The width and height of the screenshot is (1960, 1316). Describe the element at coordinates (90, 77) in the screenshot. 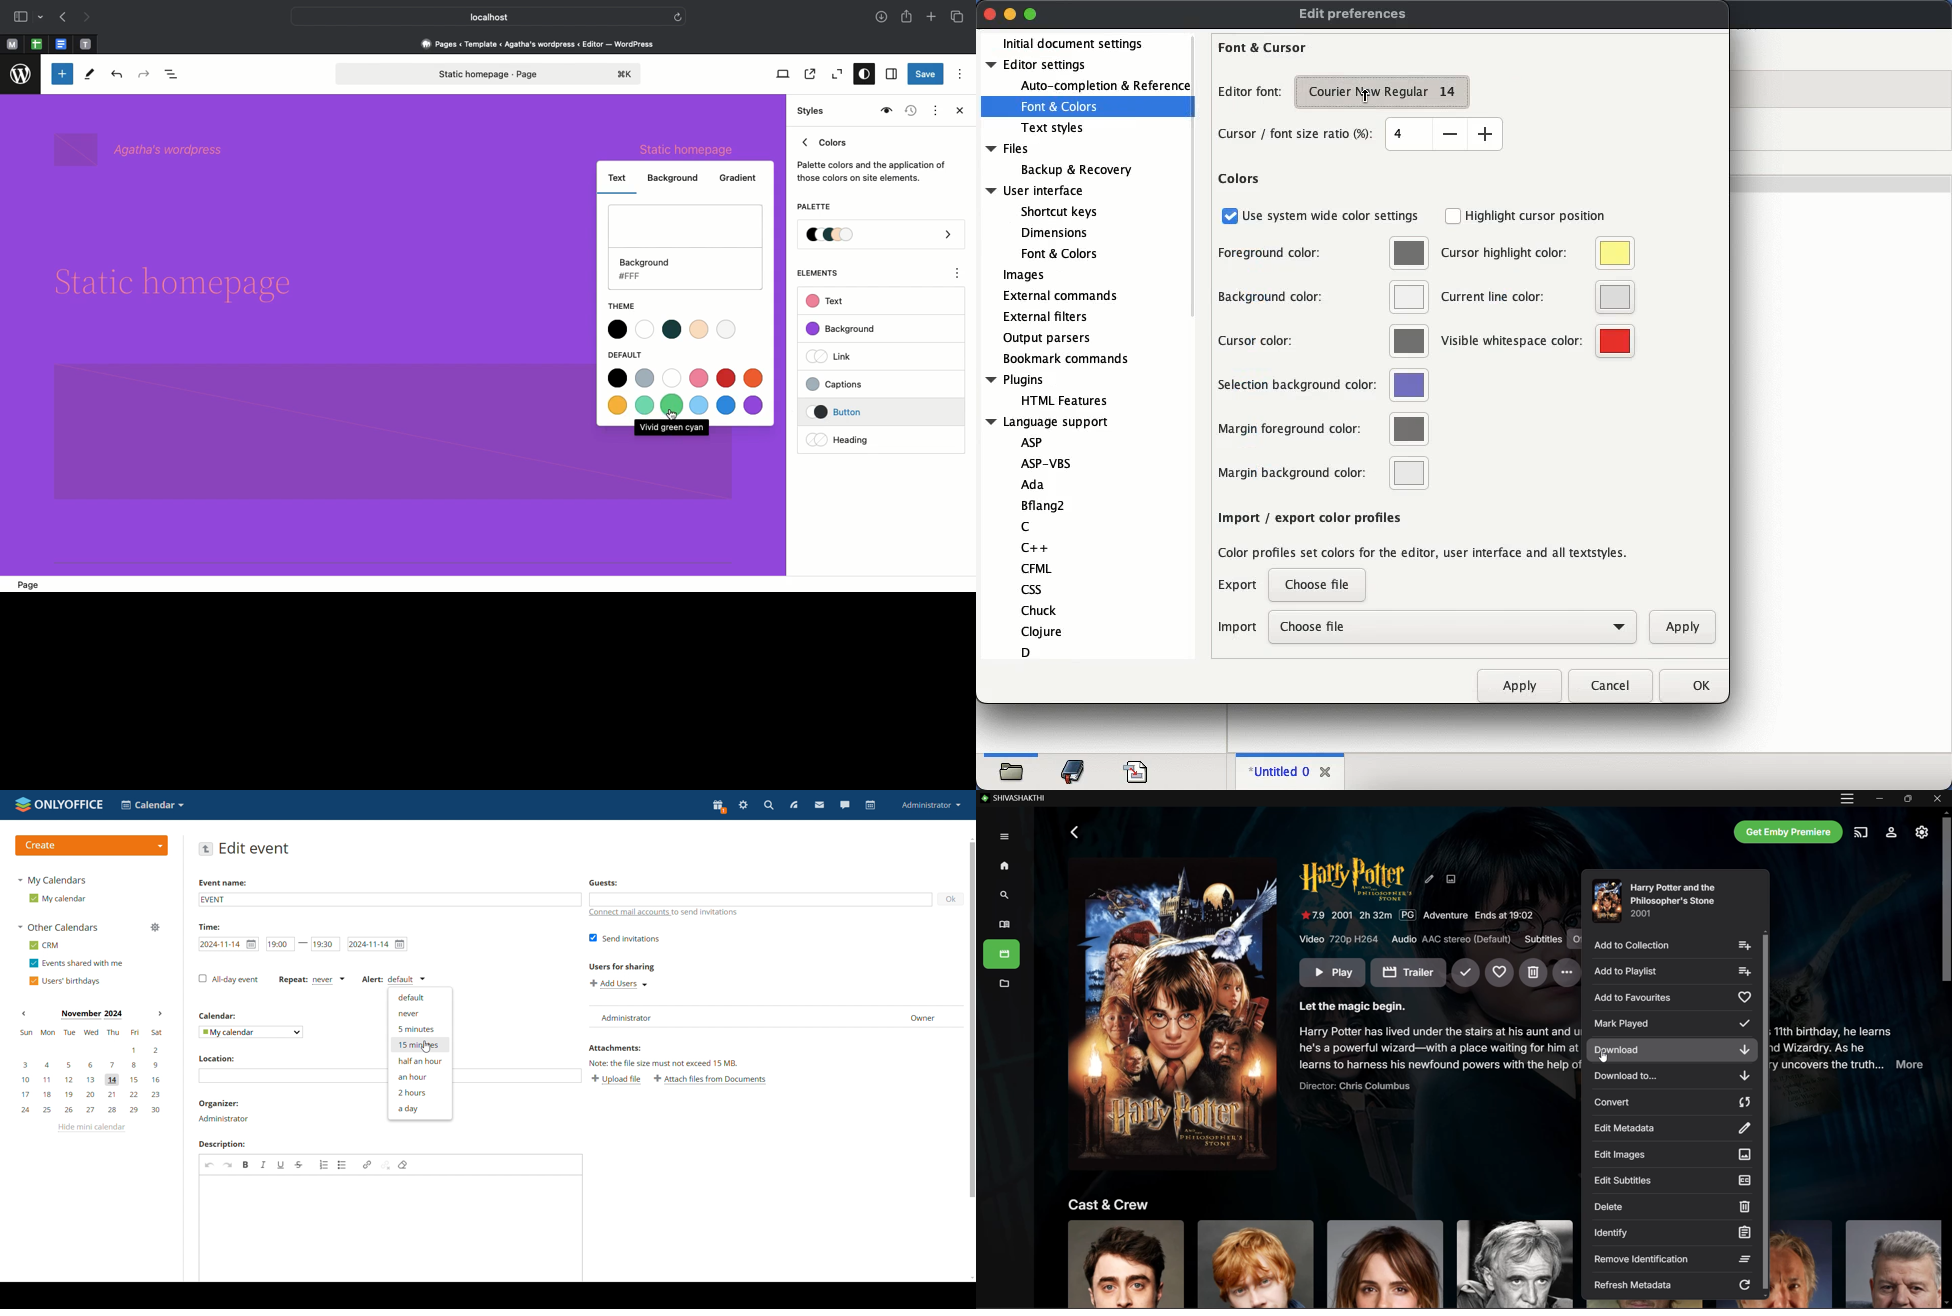

I see `Tools` at that location.